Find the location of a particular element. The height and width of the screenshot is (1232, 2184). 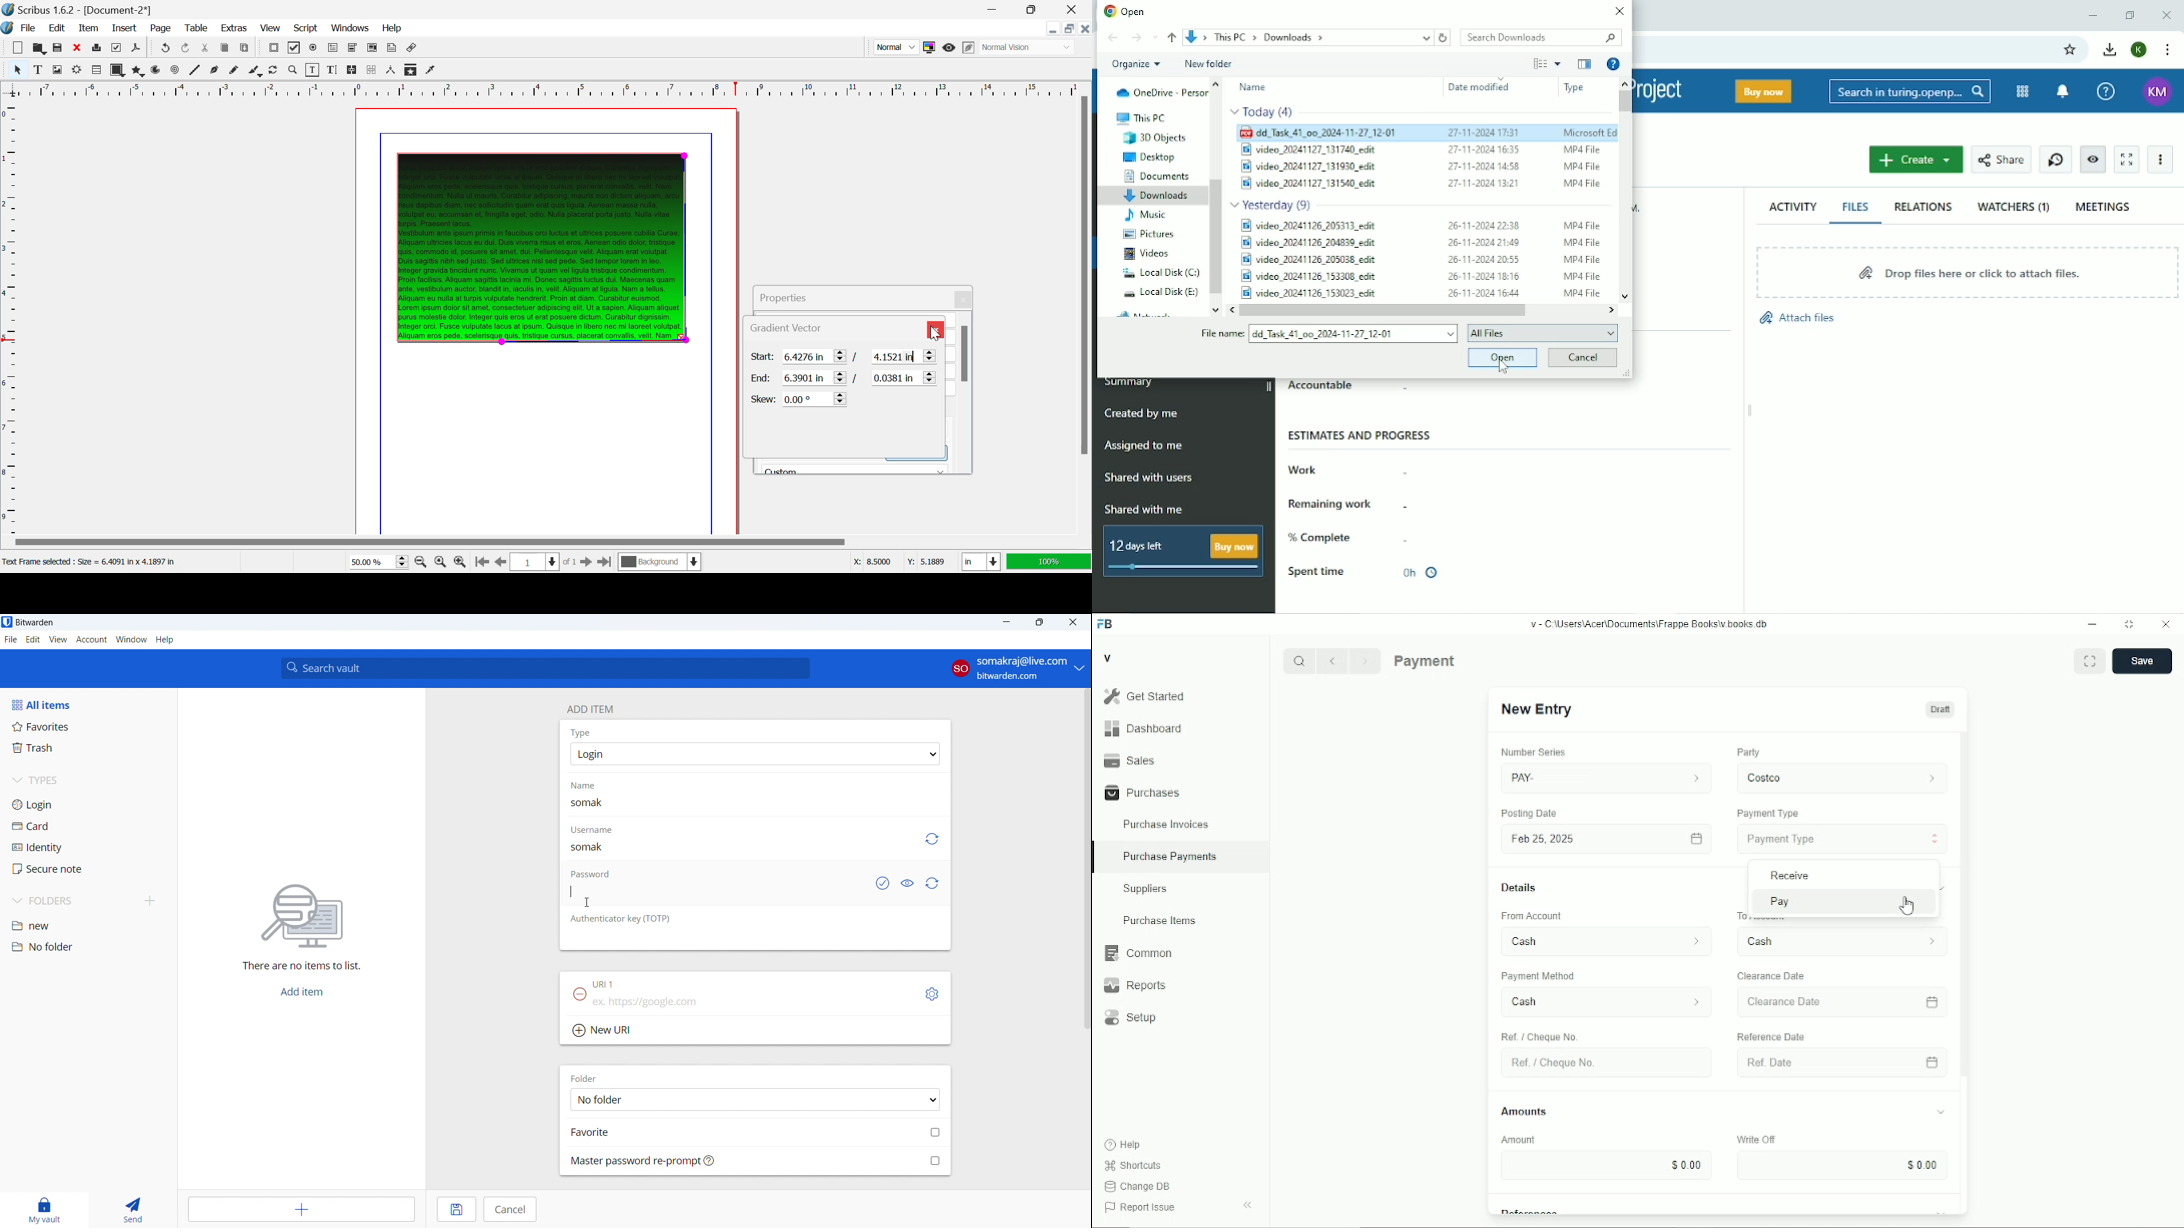

Zoom to 100% is located at coordinates (440, 562).